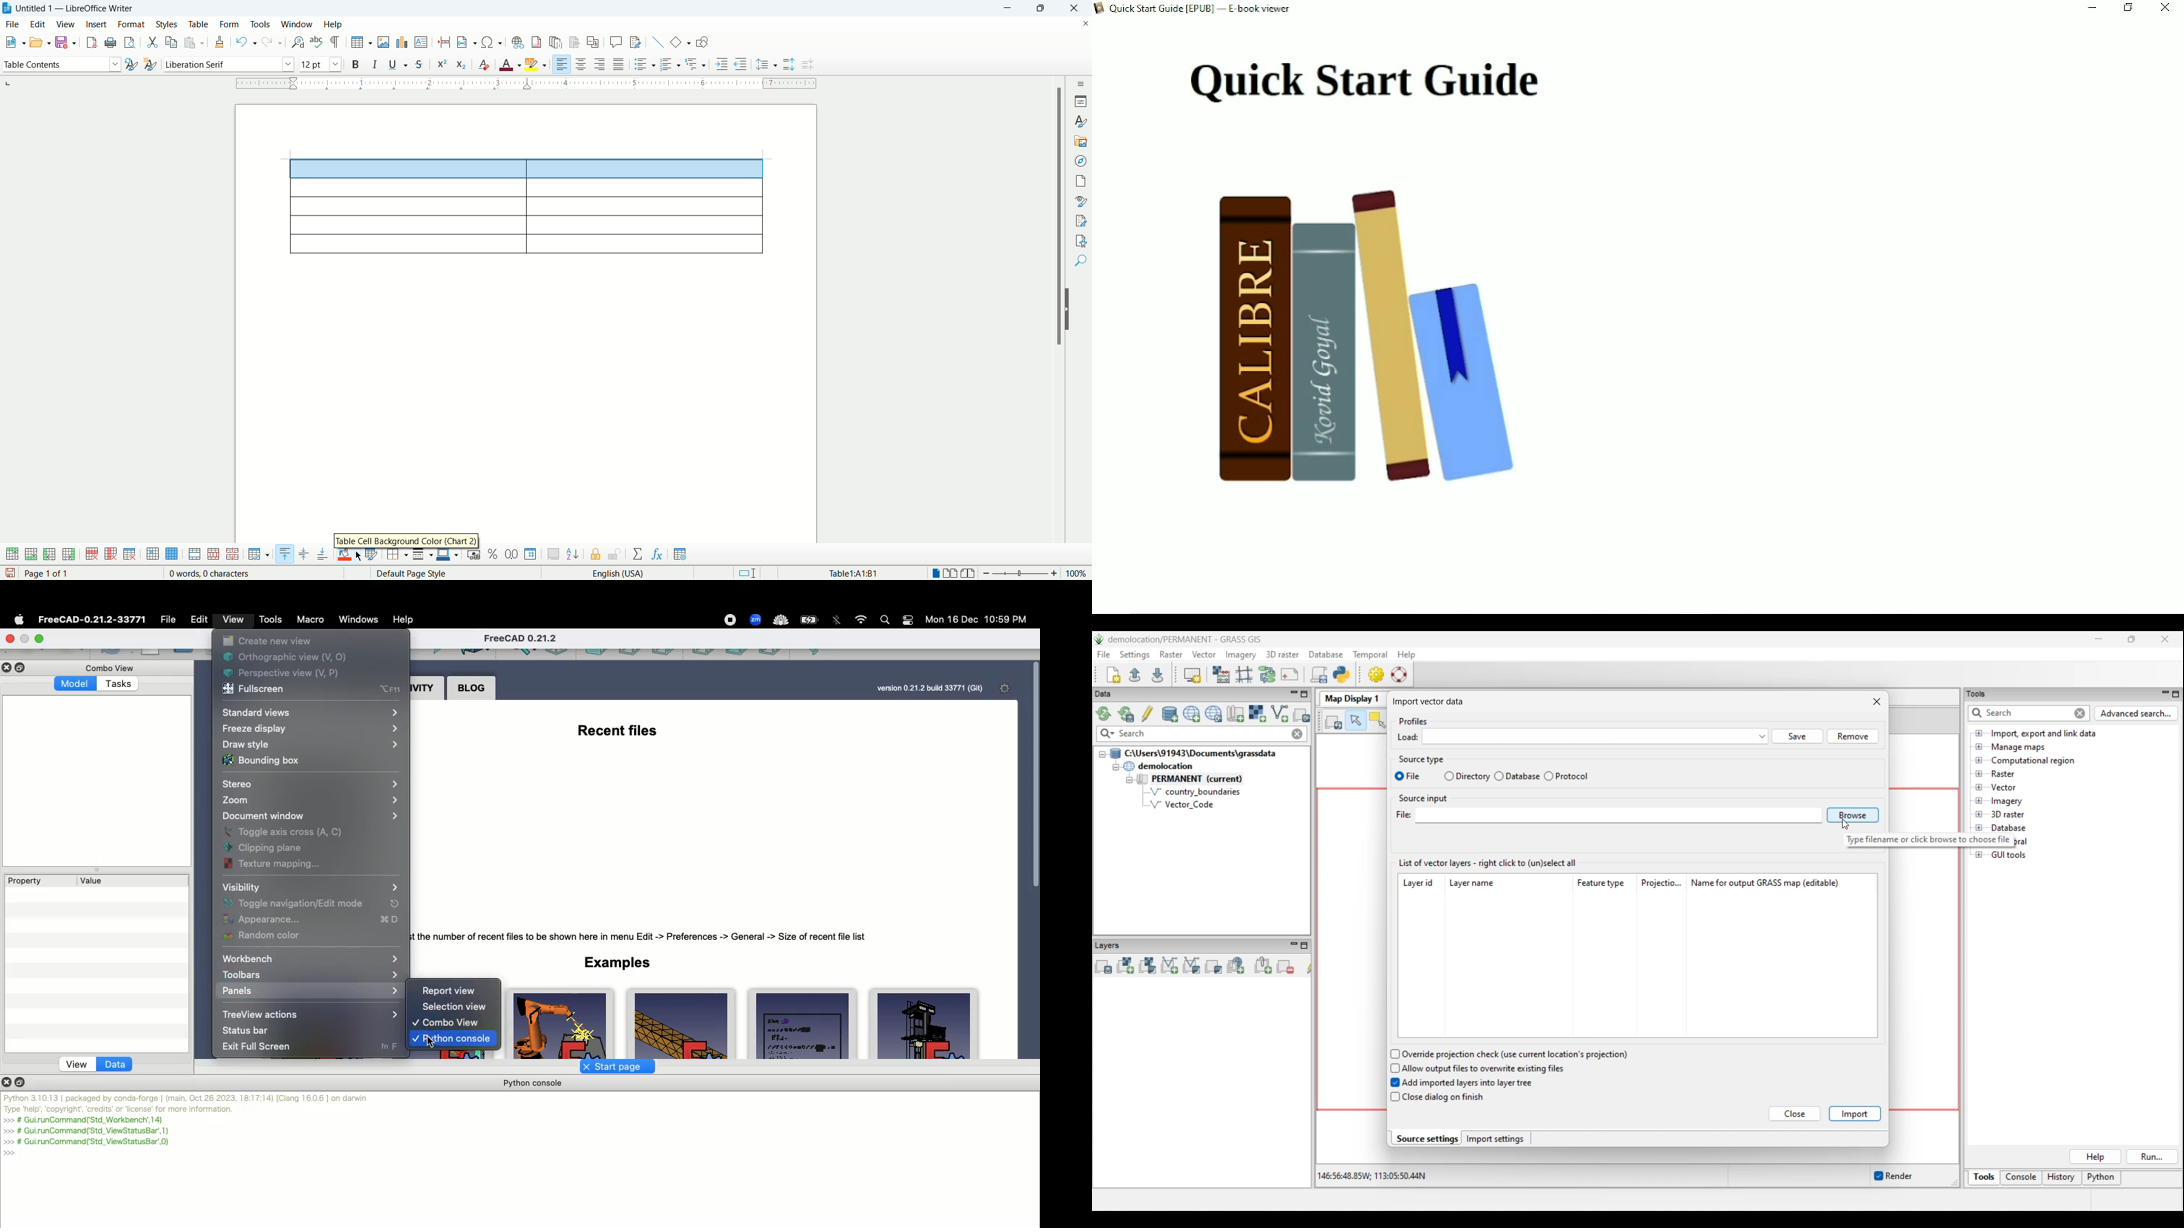  Describe the element at coordinates (553, 554) in the screenshot. I see `insert caption` at that location.